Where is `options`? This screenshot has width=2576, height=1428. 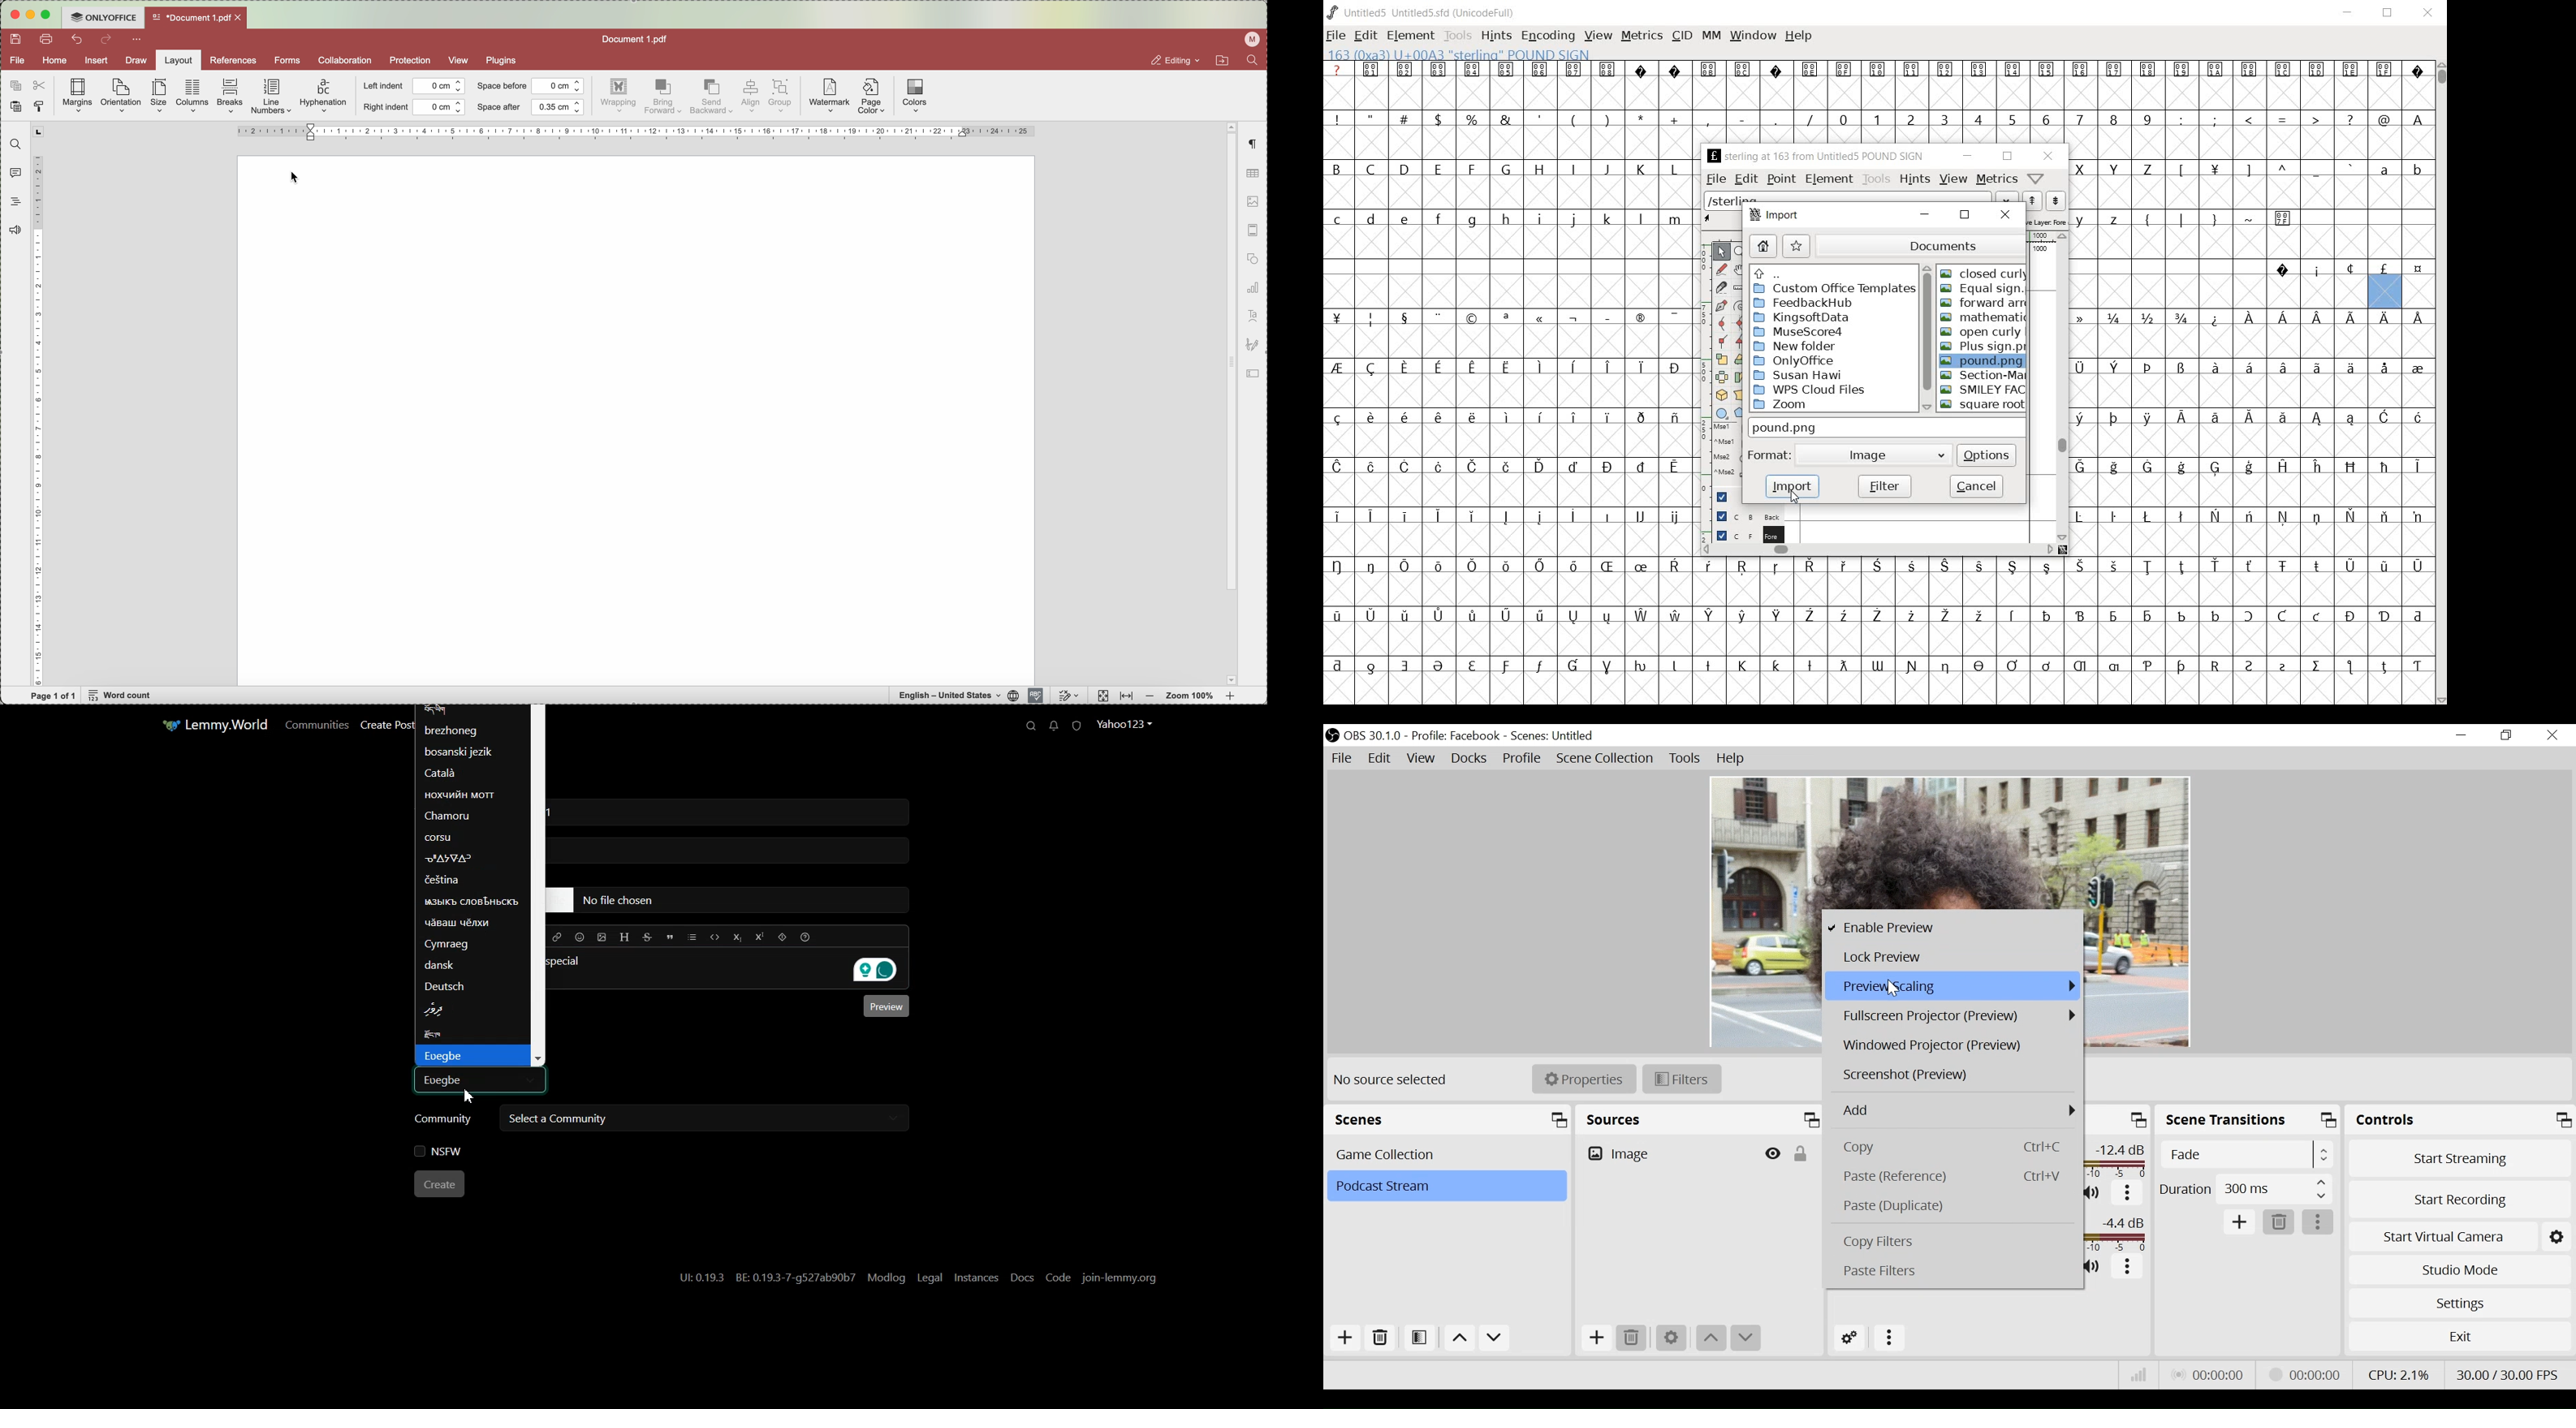 options is located at coordinates (1987, 454).